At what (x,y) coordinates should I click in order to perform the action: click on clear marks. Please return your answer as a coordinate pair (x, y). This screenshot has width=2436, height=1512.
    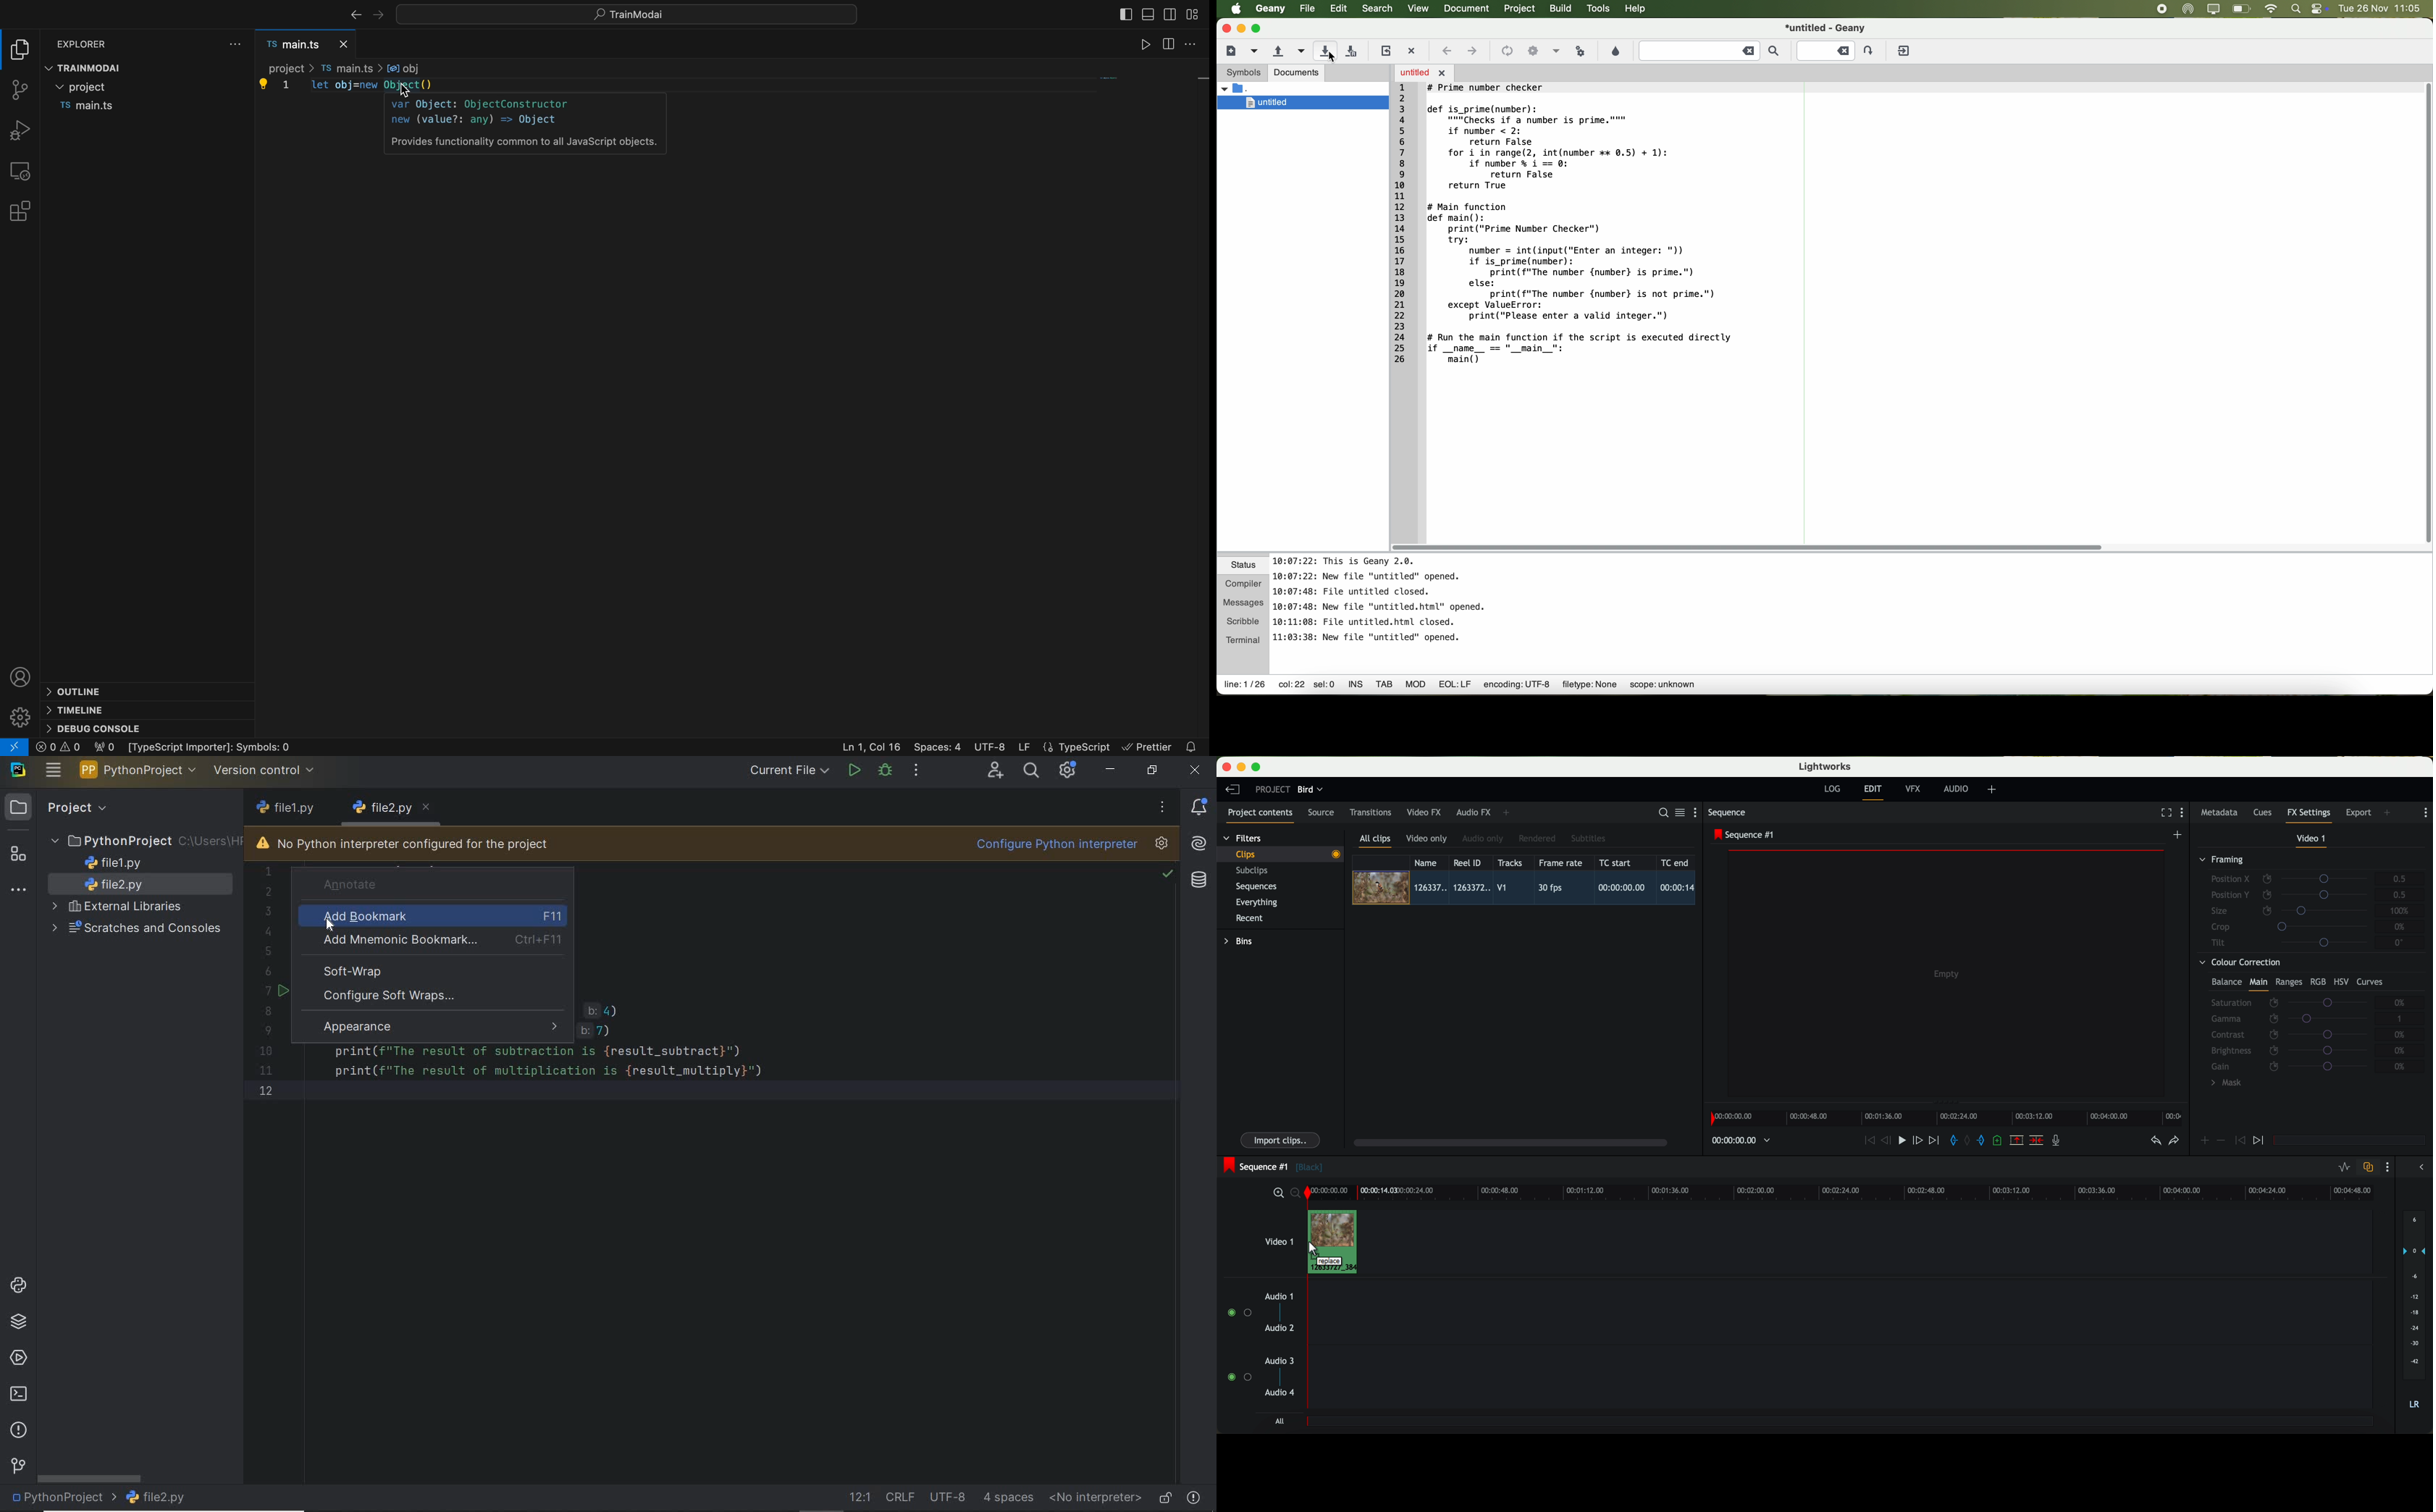
    Looking at the image, I should click on (1968, 1141).